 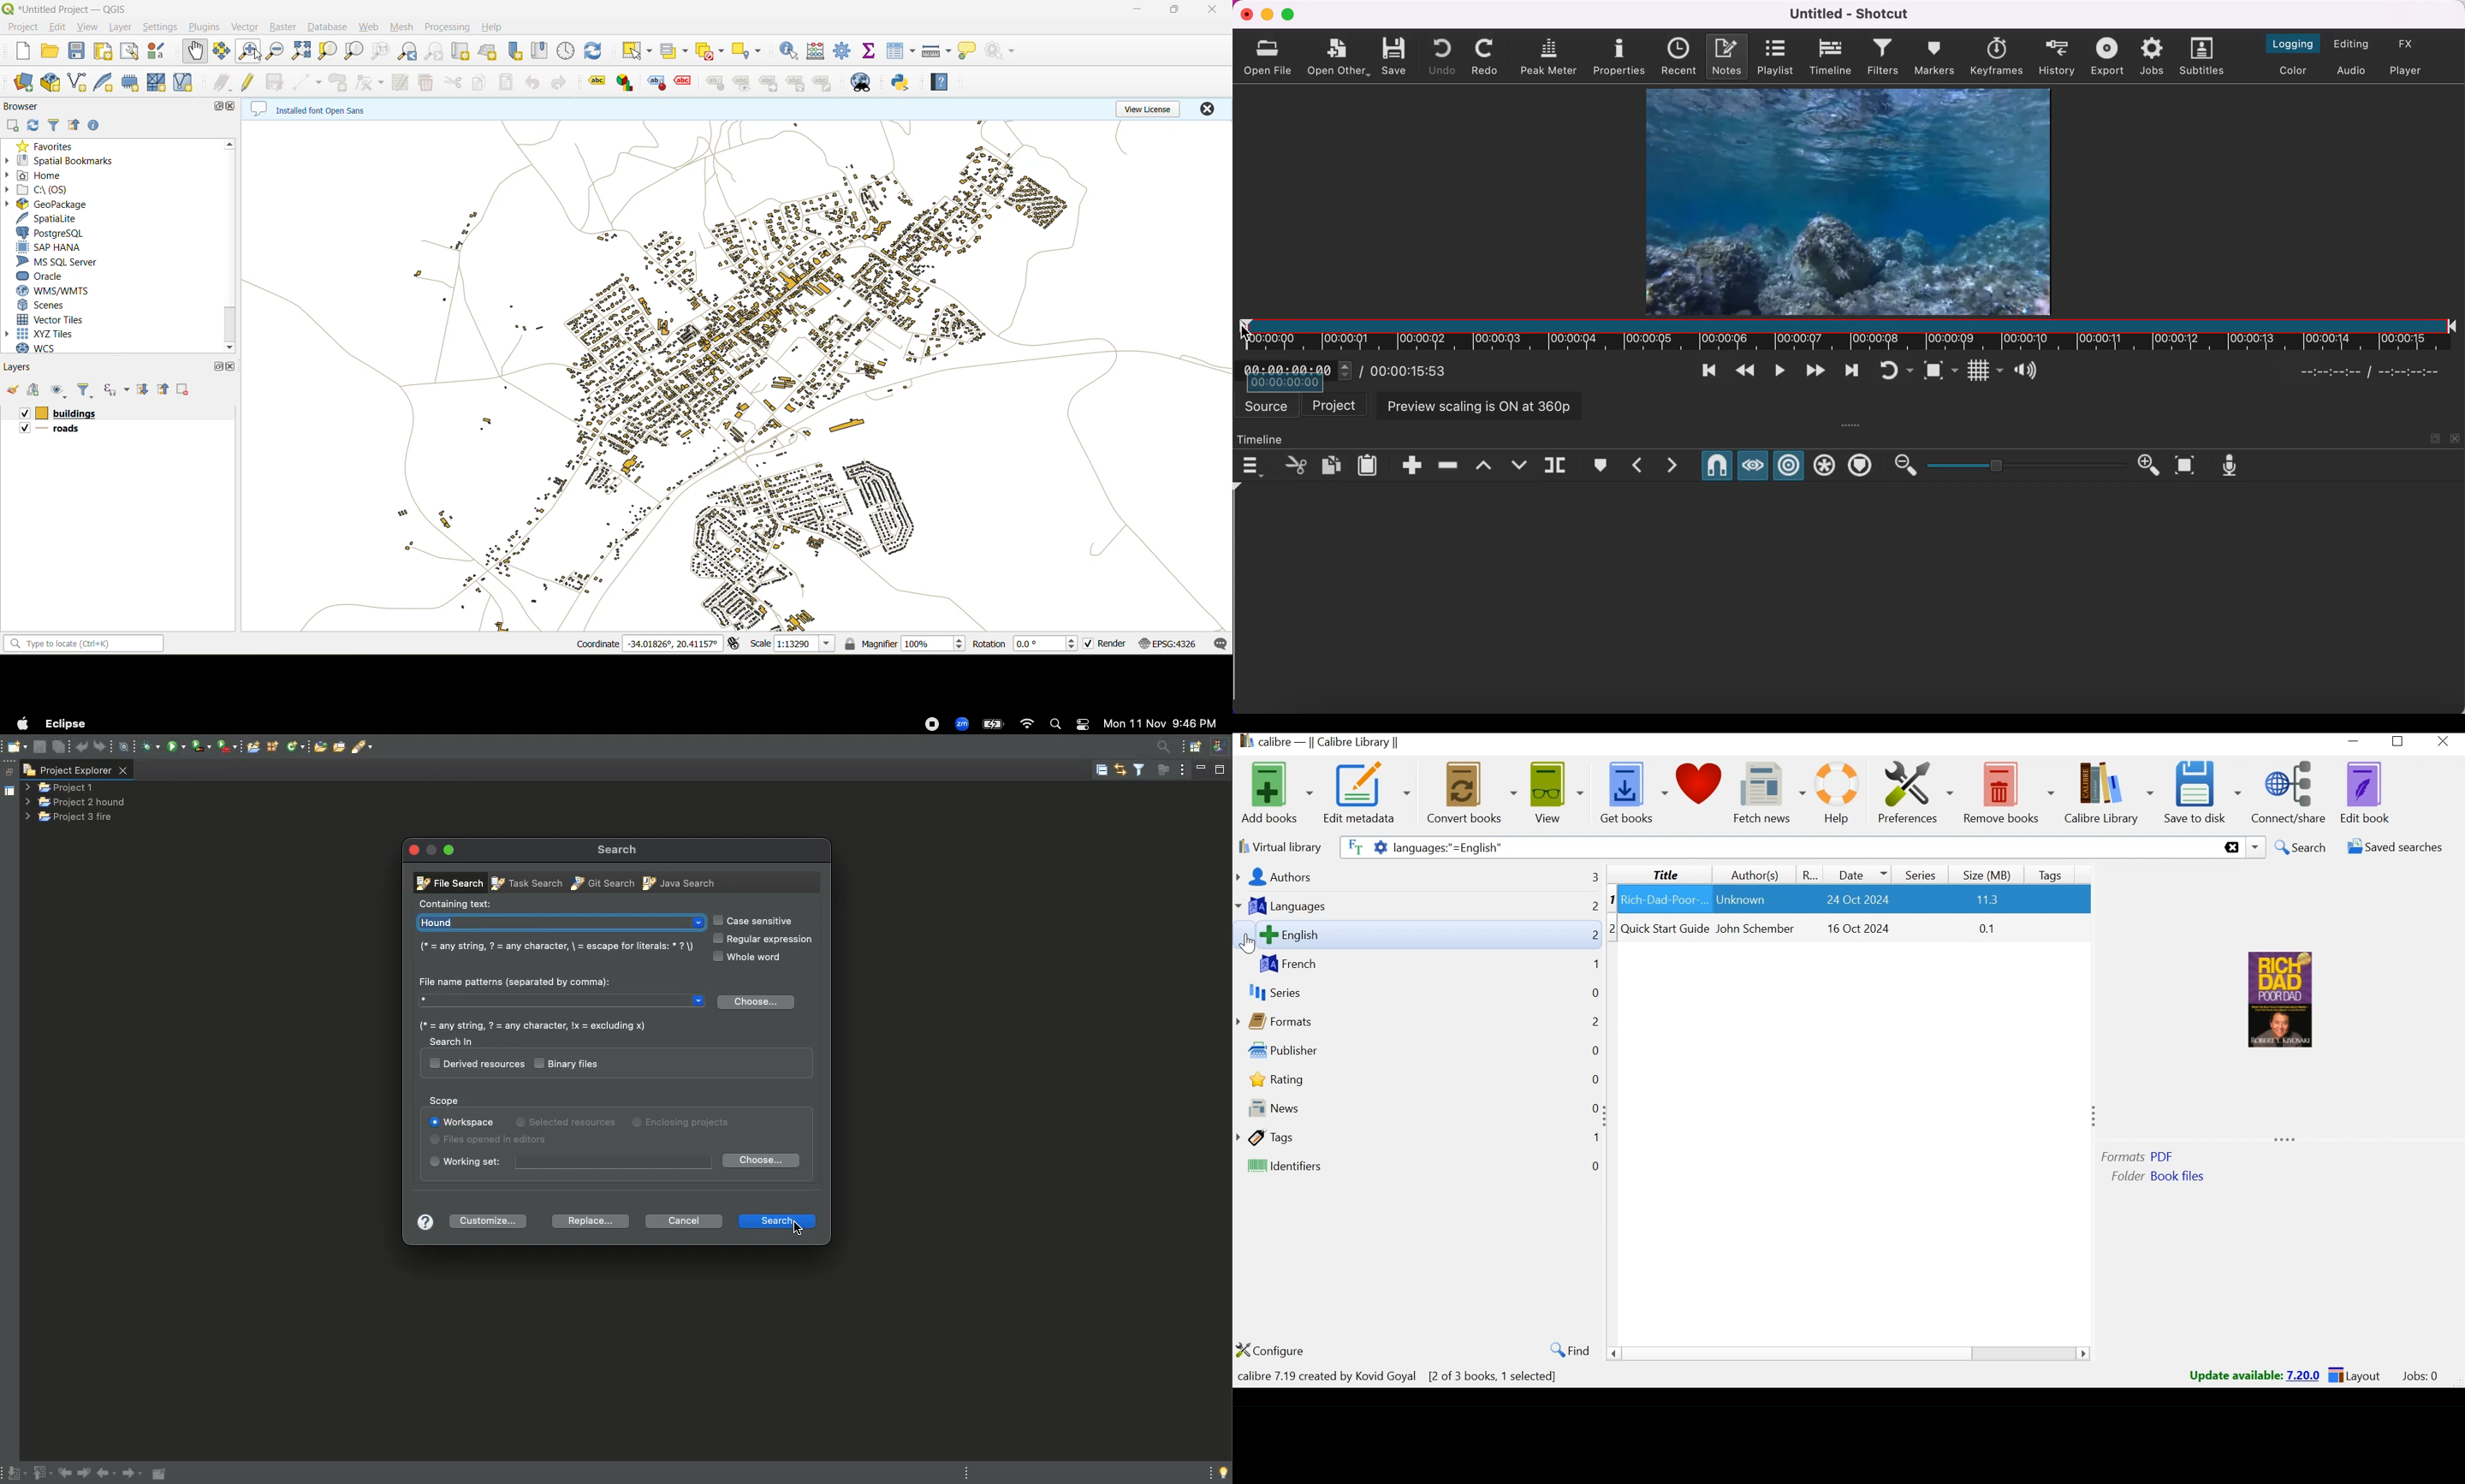 What do you see at coordinates (327, 50) in the screenshot?
I see `zoom selection` at bounding box center [327, 50].